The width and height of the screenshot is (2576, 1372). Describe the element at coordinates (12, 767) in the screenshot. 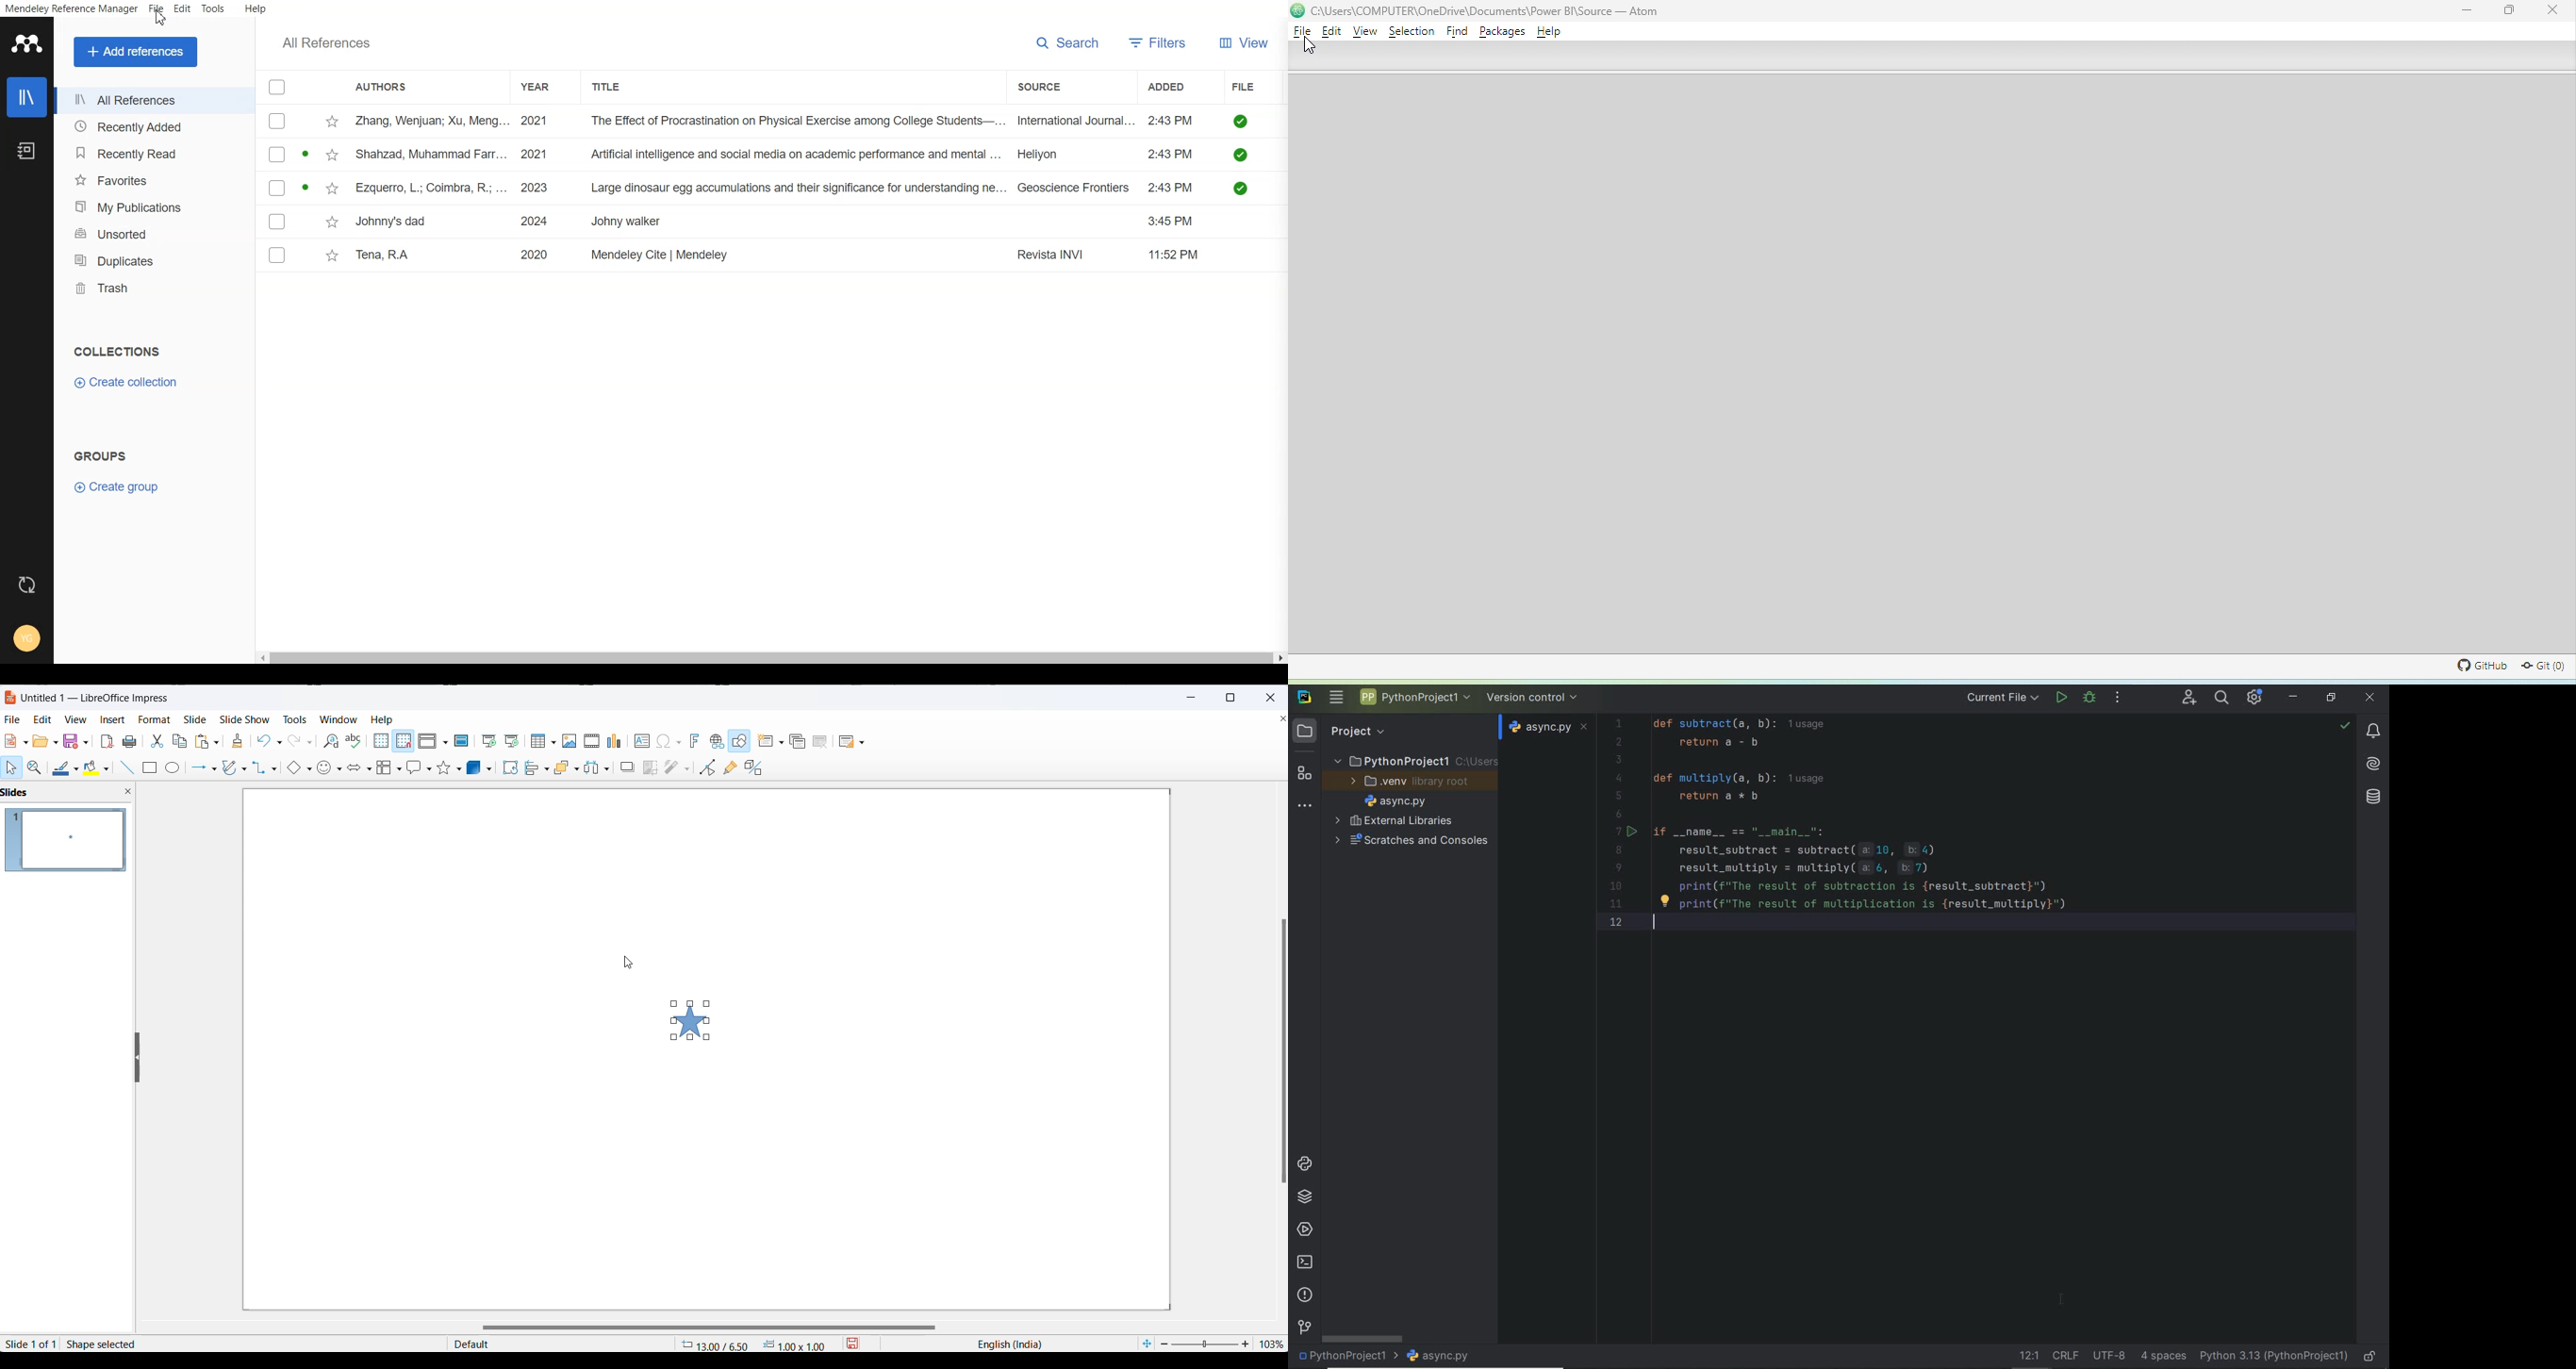

I see `select` at that location.